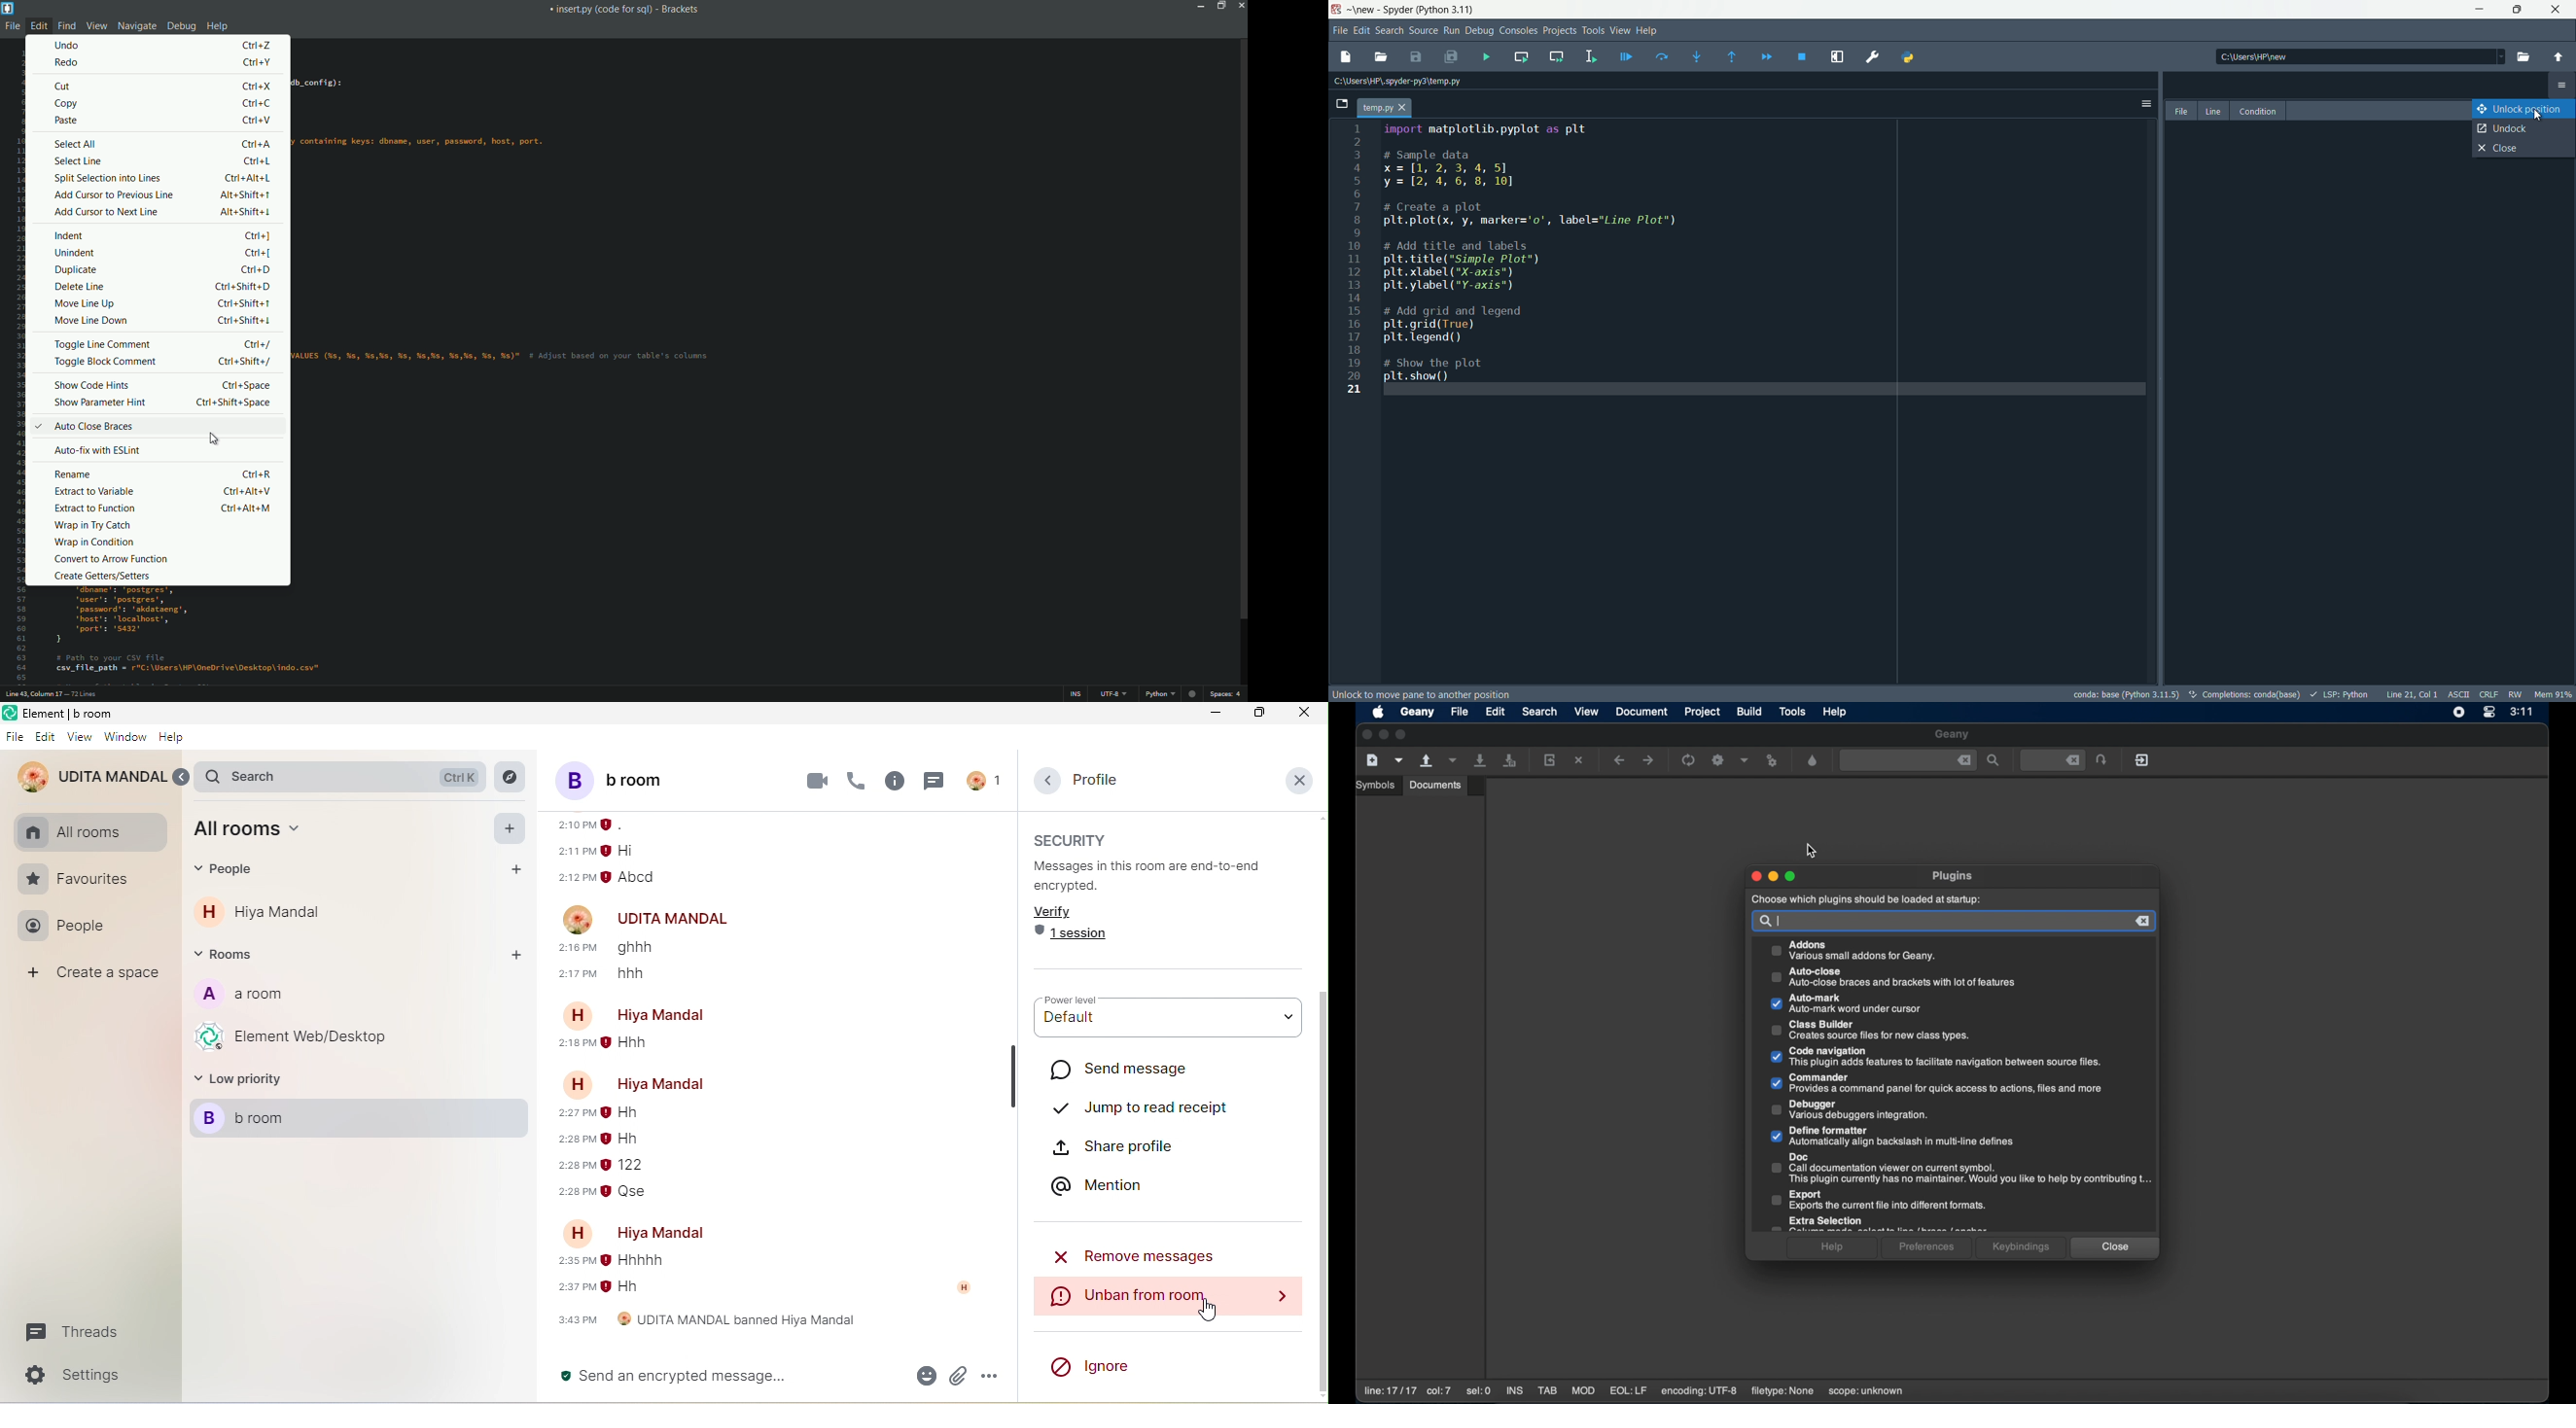  What do you see at coordinates (923, 1375) in the screenshot?
I see `emoji` at bounding box center [923, 1375].